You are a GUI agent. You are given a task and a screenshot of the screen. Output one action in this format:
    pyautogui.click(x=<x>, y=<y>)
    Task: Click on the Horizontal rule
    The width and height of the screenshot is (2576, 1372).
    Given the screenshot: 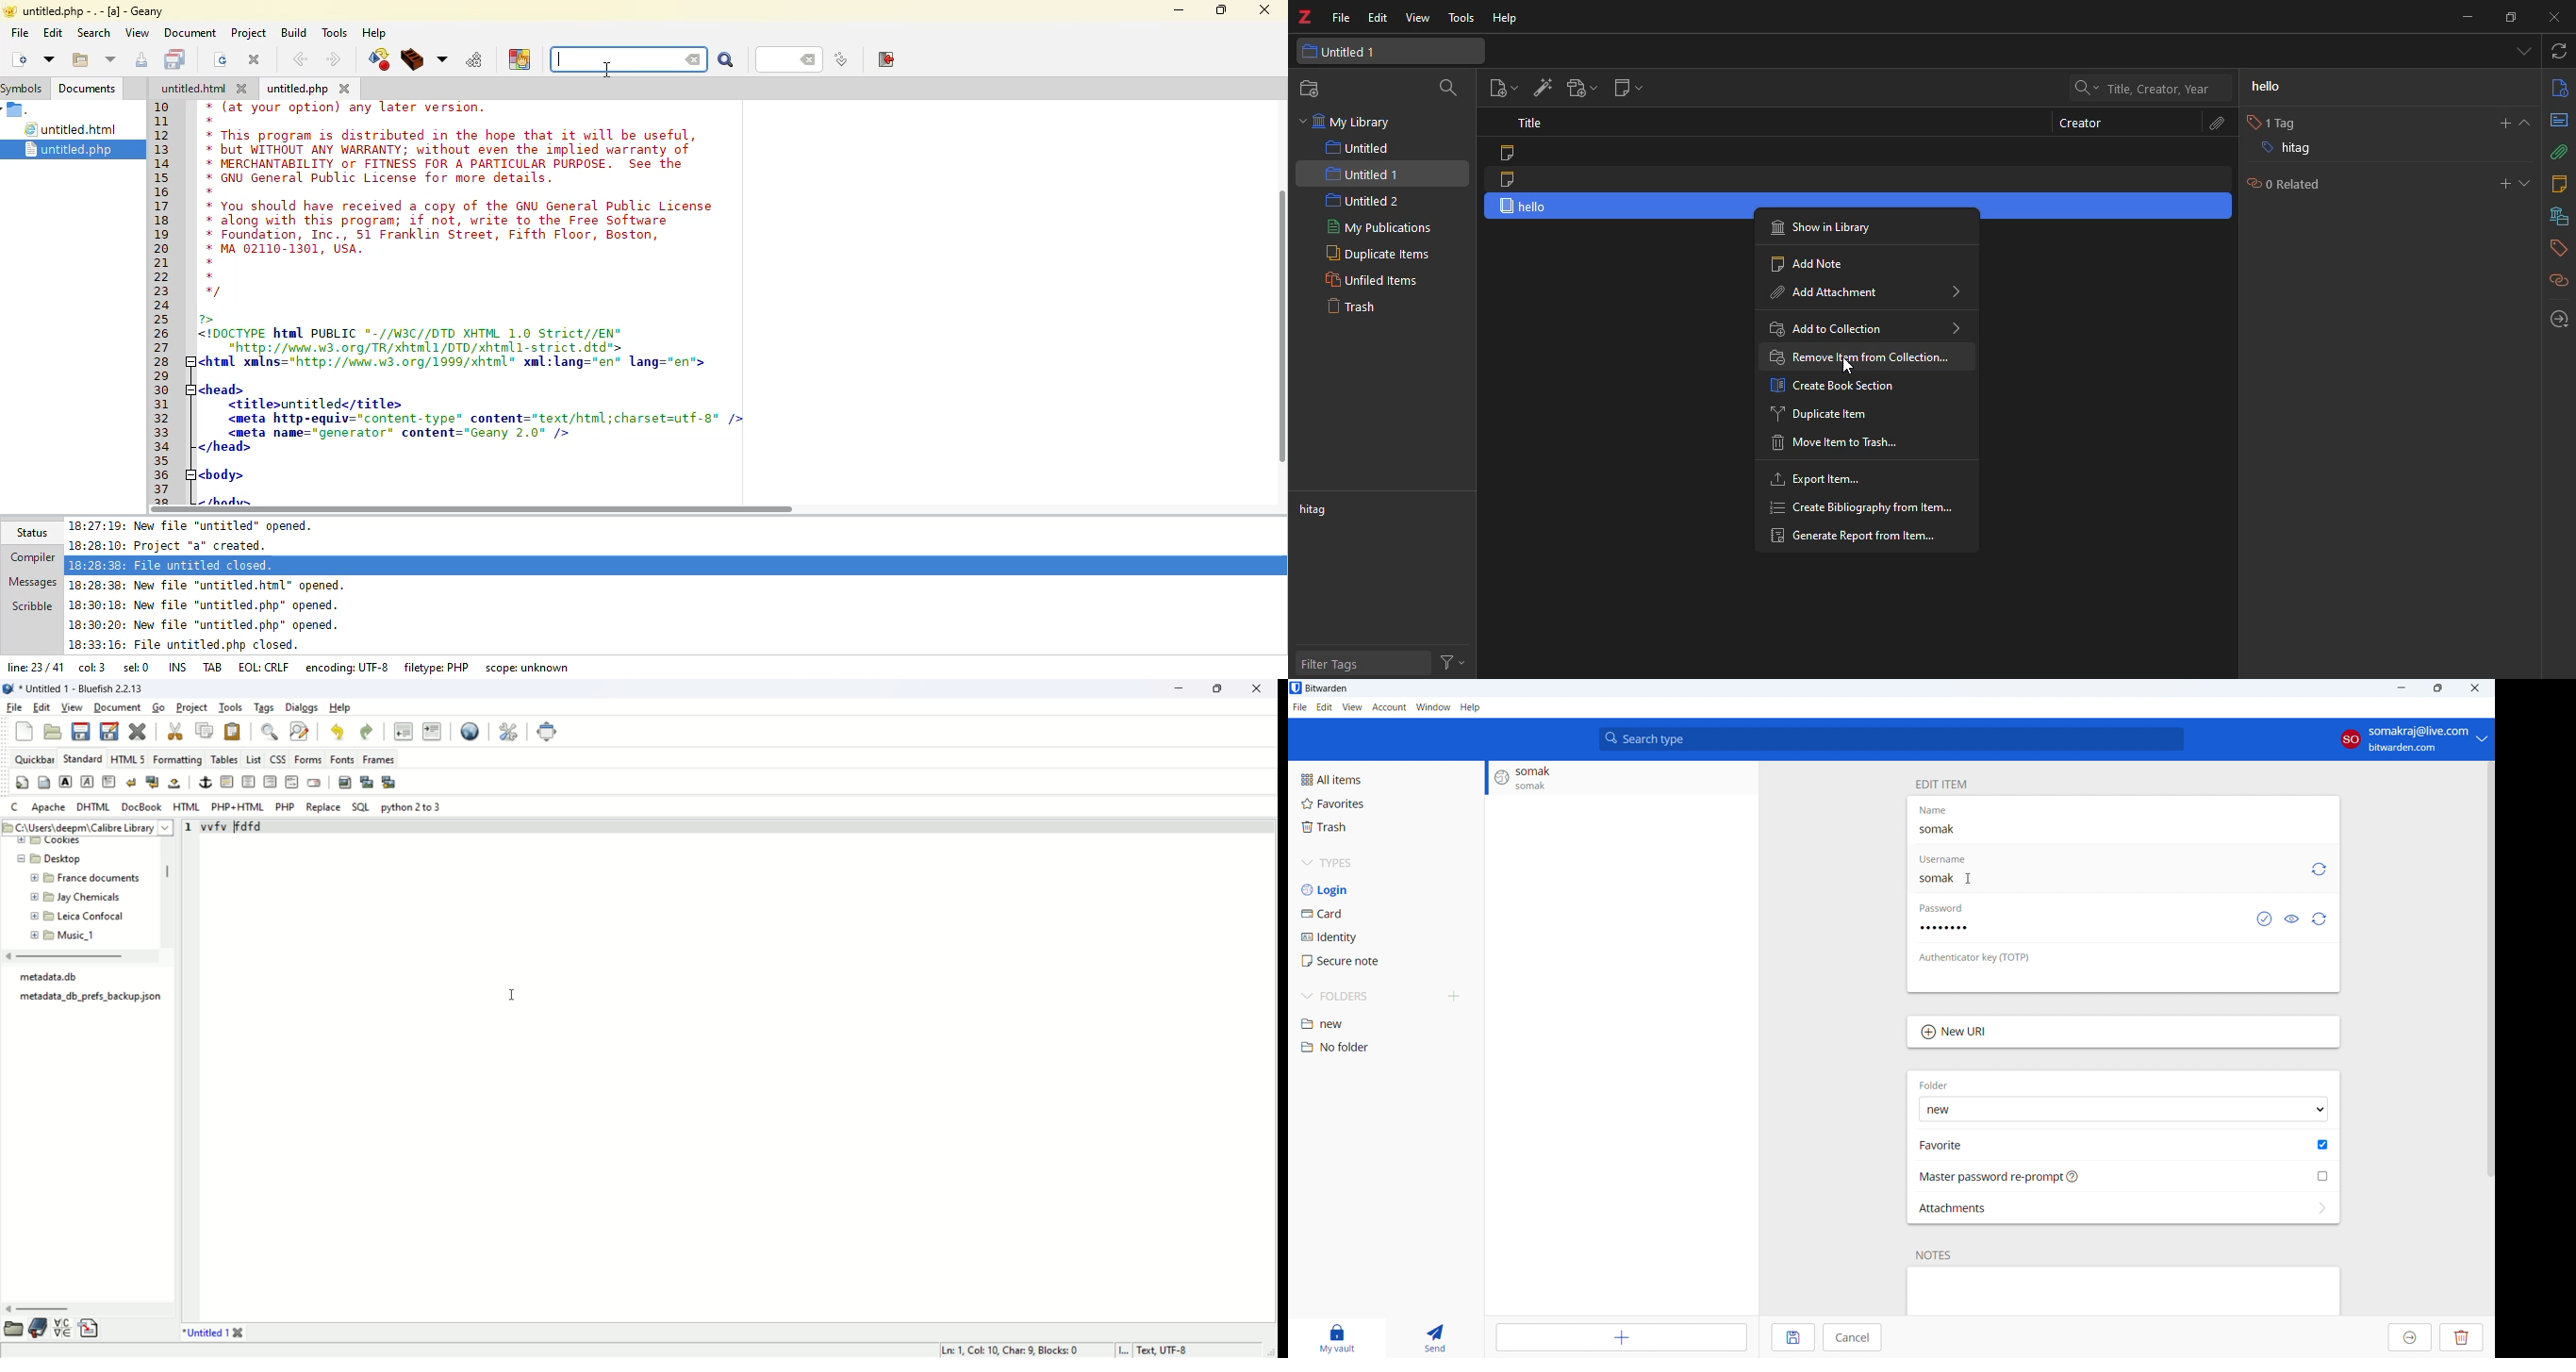 What is the action you would take?
    pyautogui.click(x=228, y=781)
    